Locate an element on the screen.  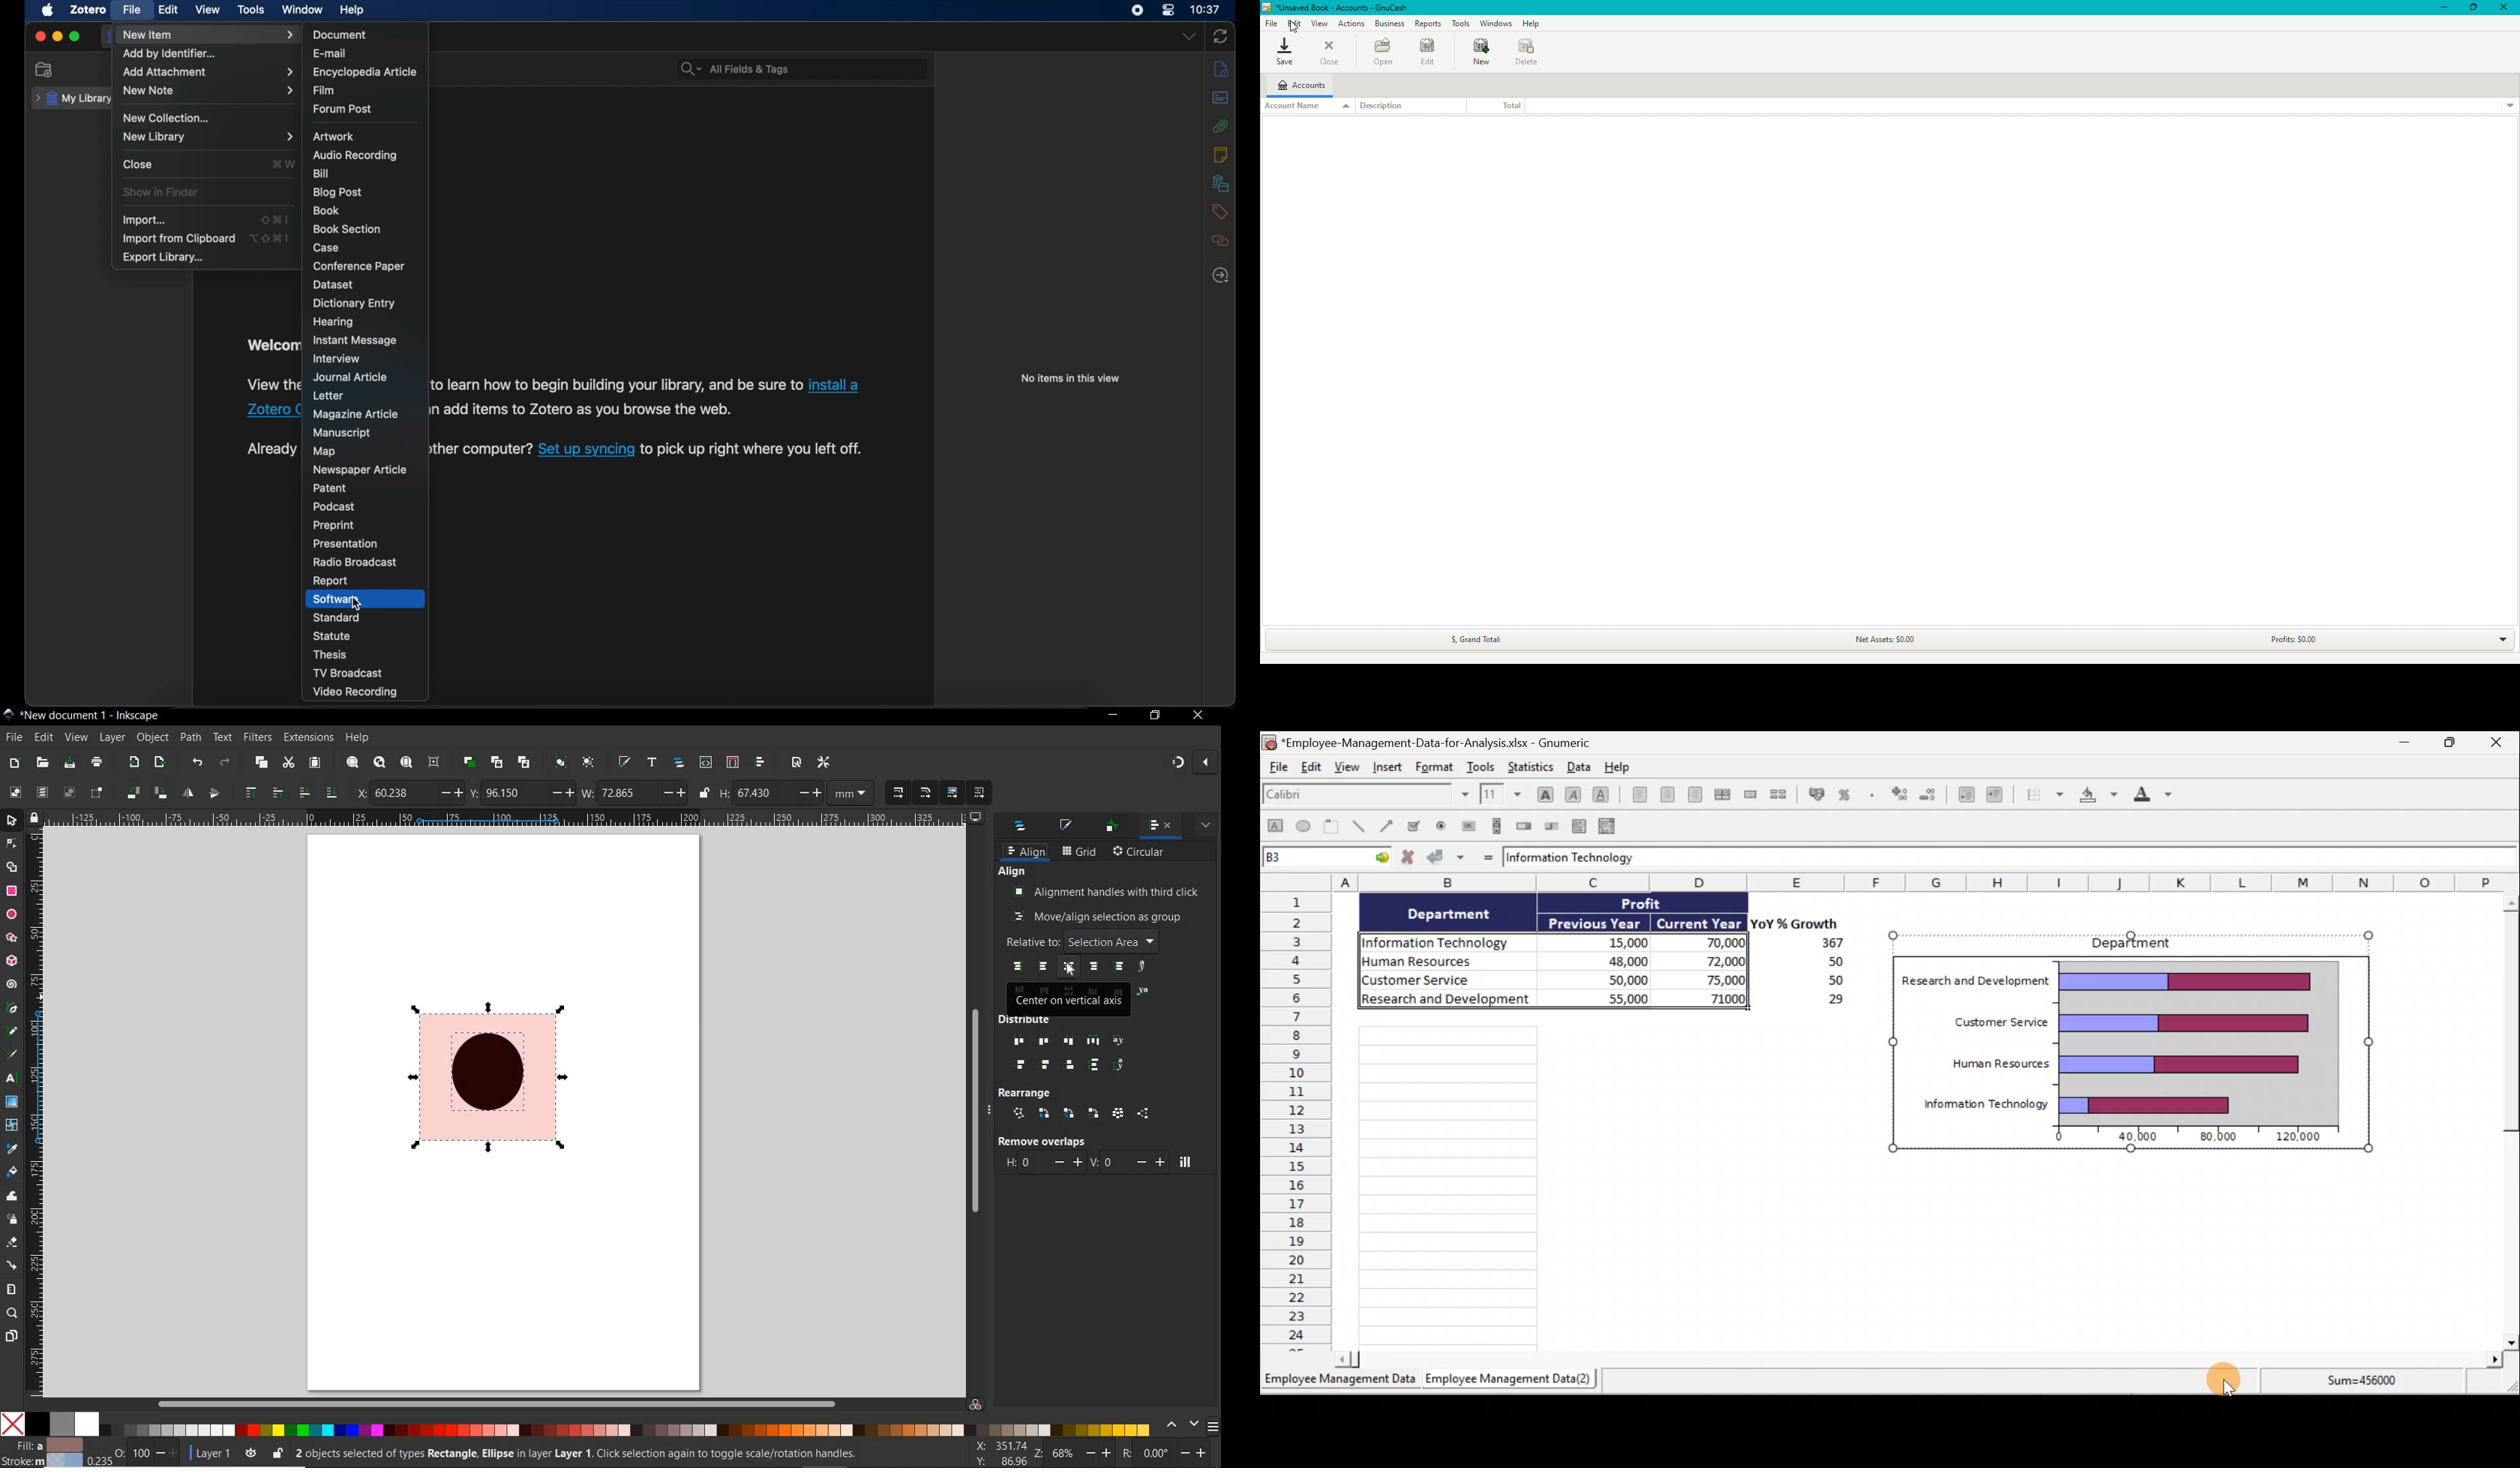
Zotero connector link is located at coordinates (272, 411).